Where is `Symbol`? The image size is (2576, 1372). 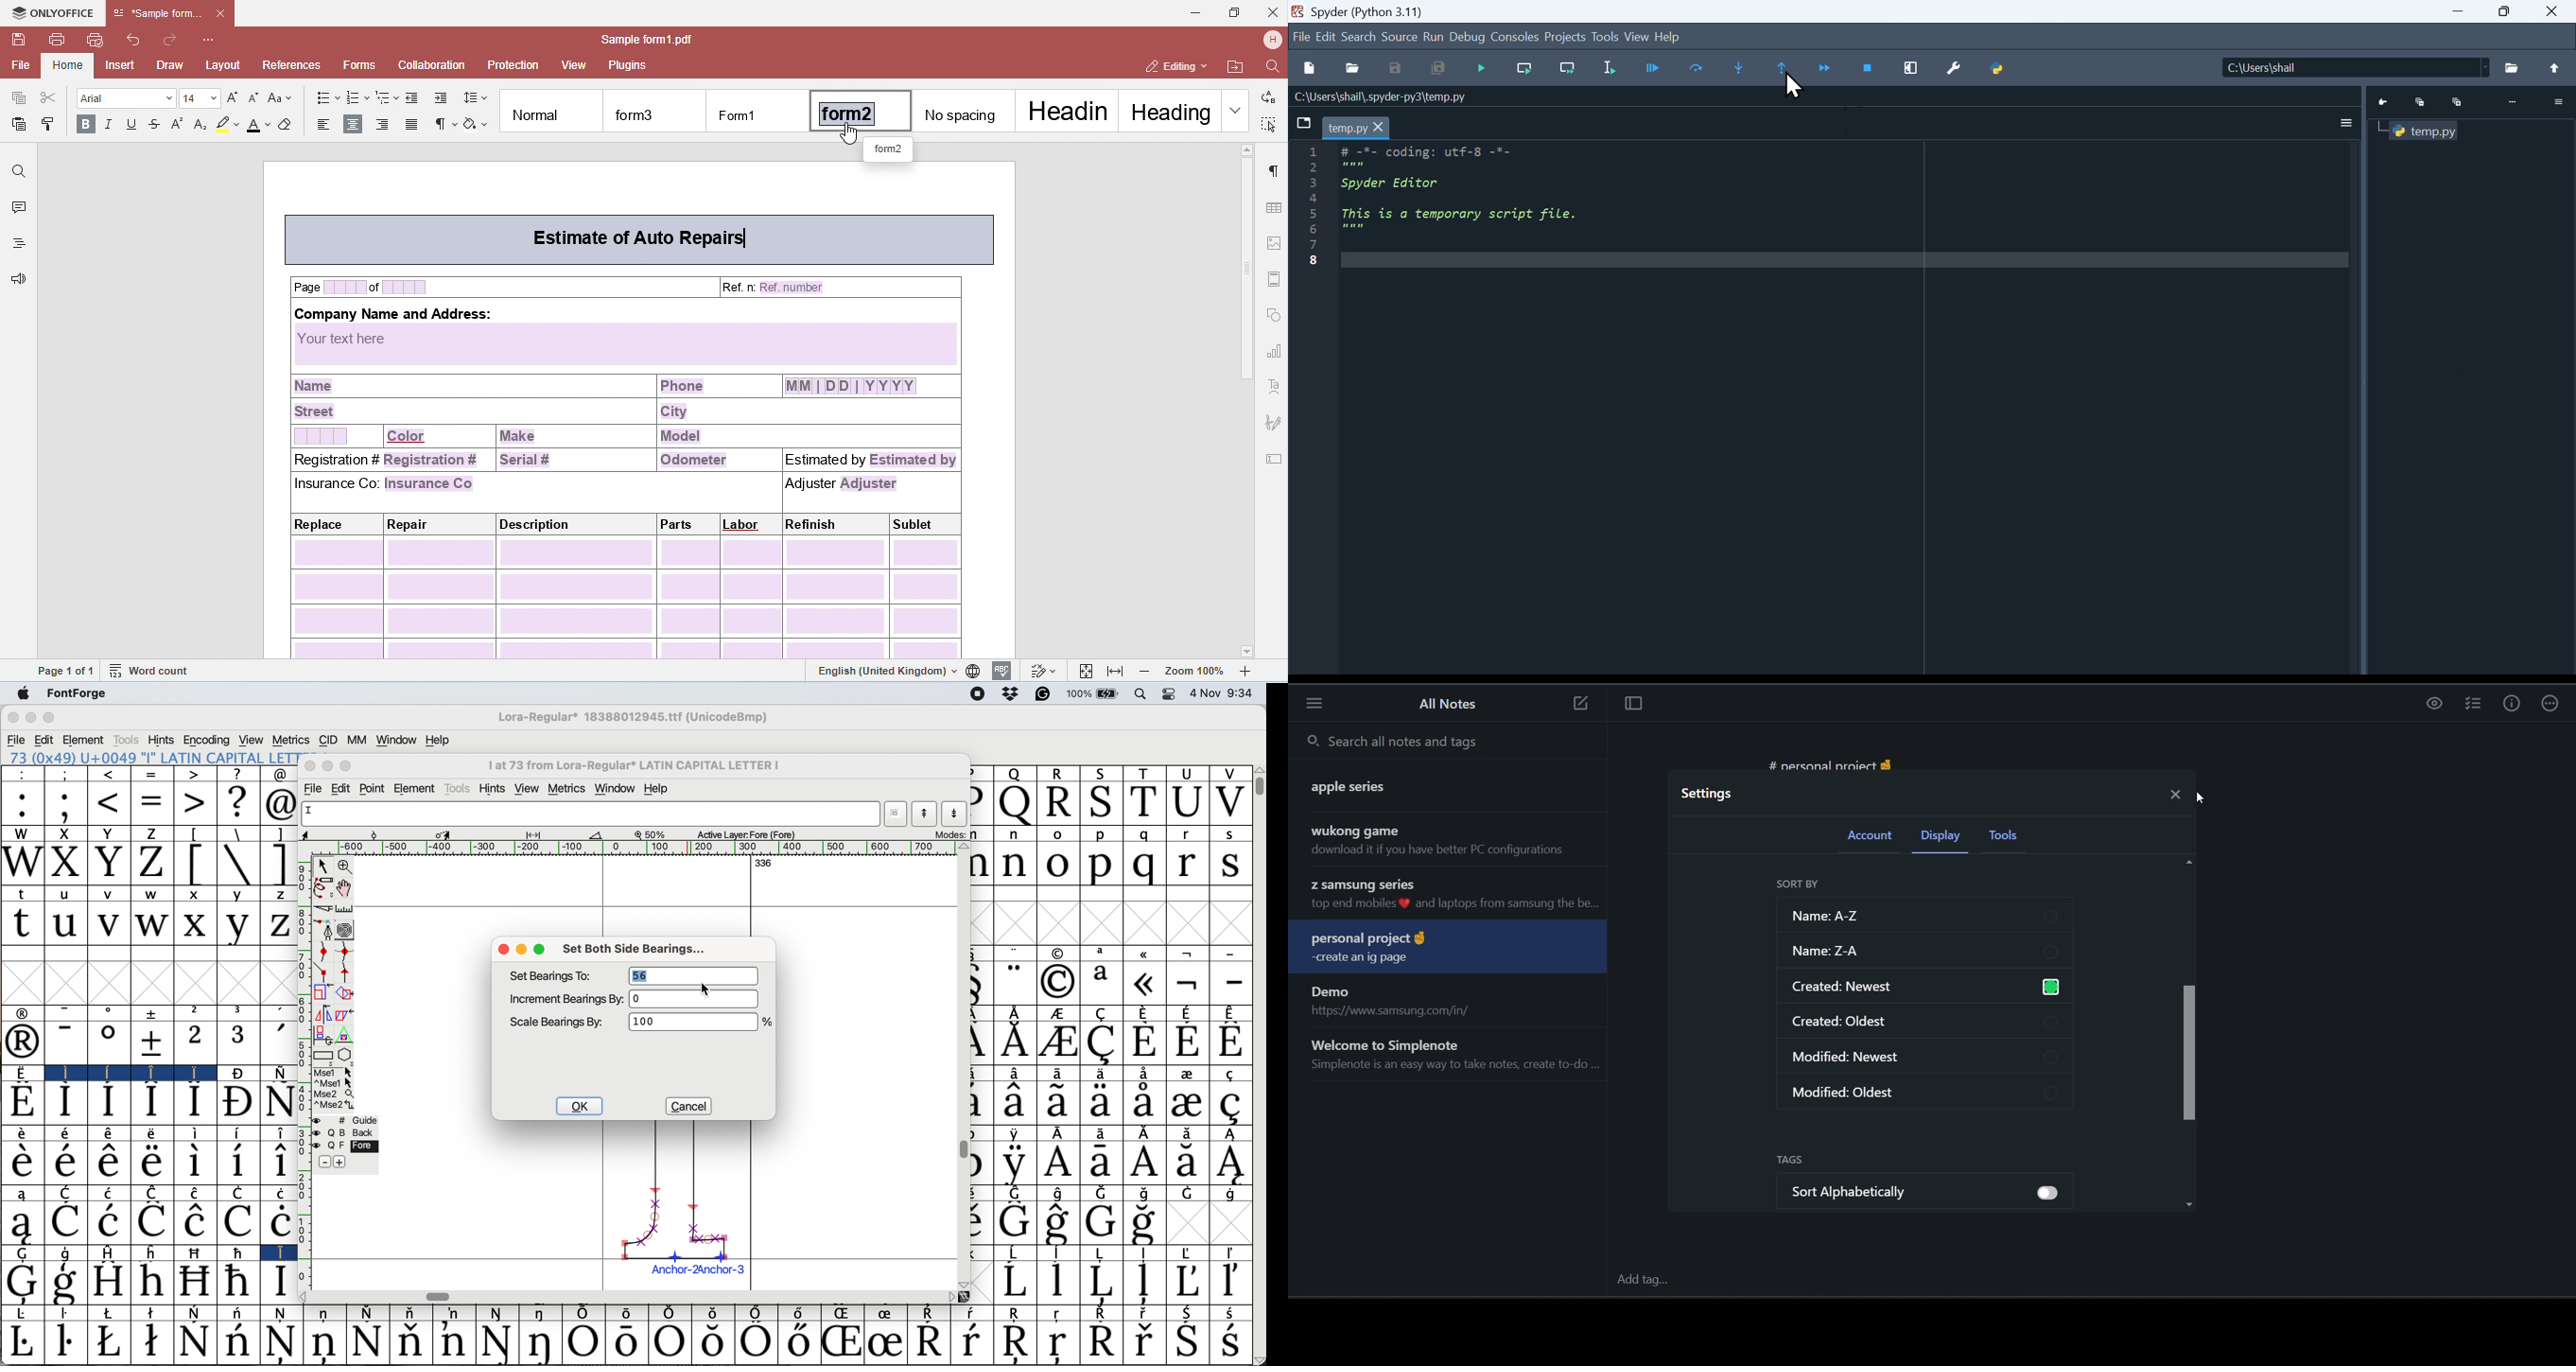
Symbol is located at coordinates (1143, 1102).